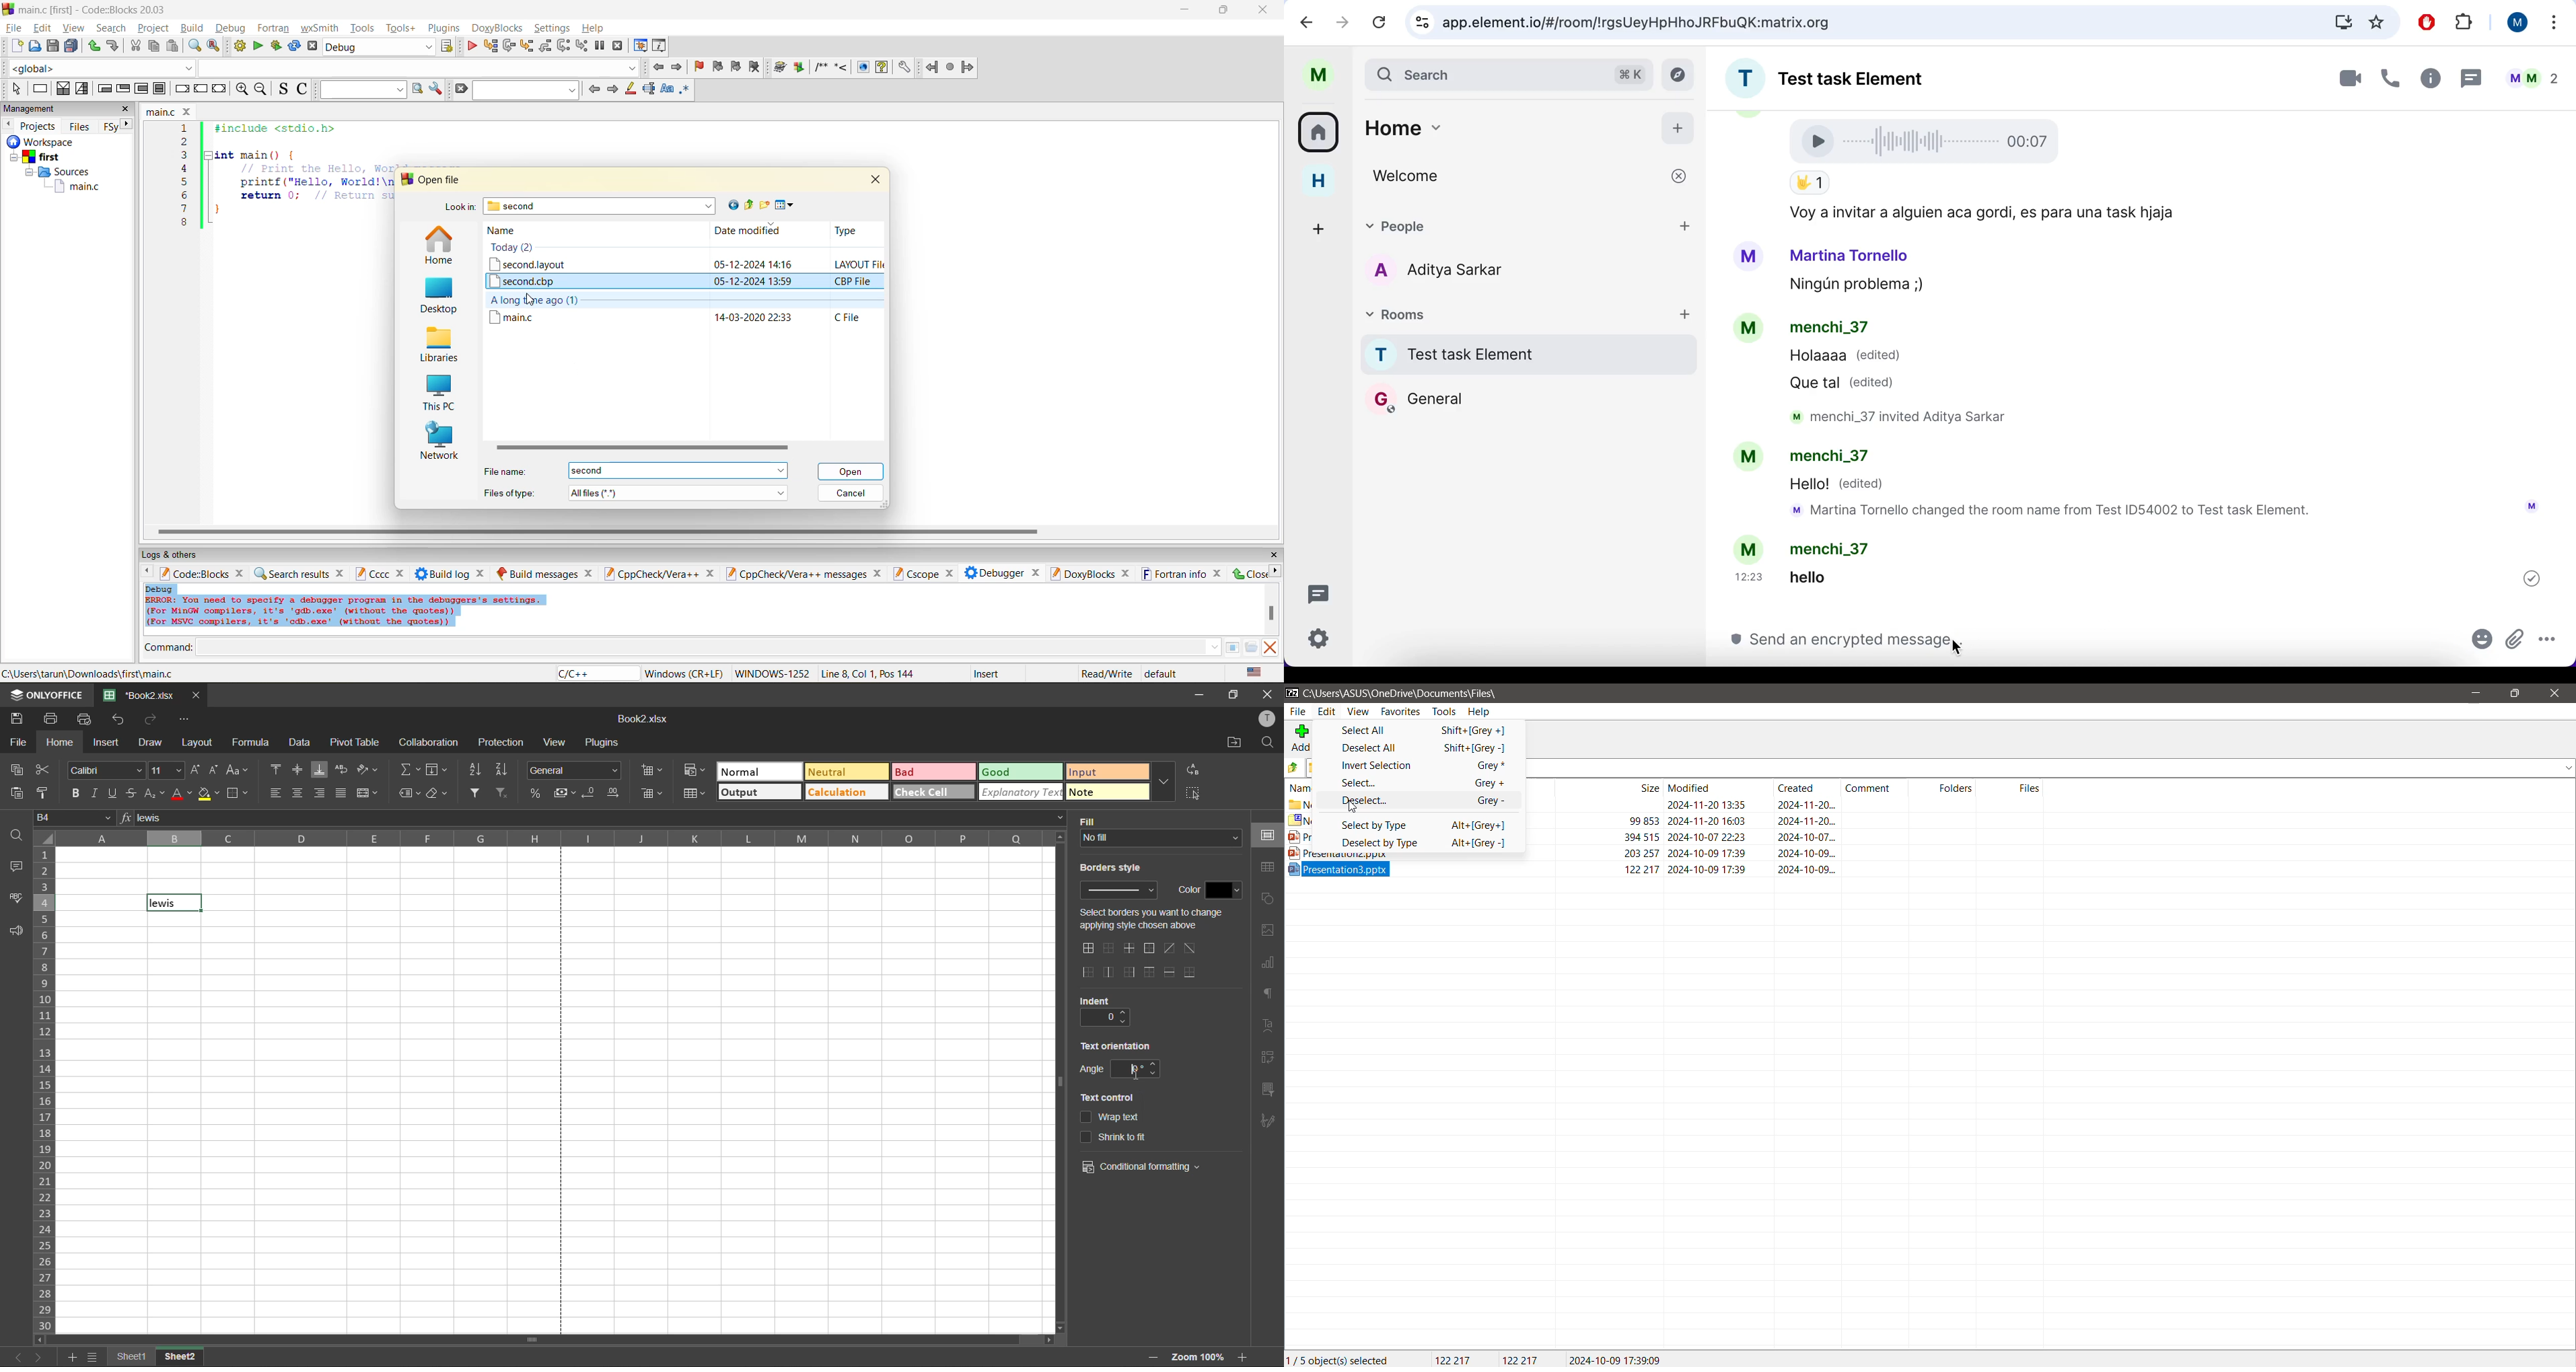  What do you see at coordinates (8, 124) in the screenshot?
I see `previous` at bounding box center [8, 124].